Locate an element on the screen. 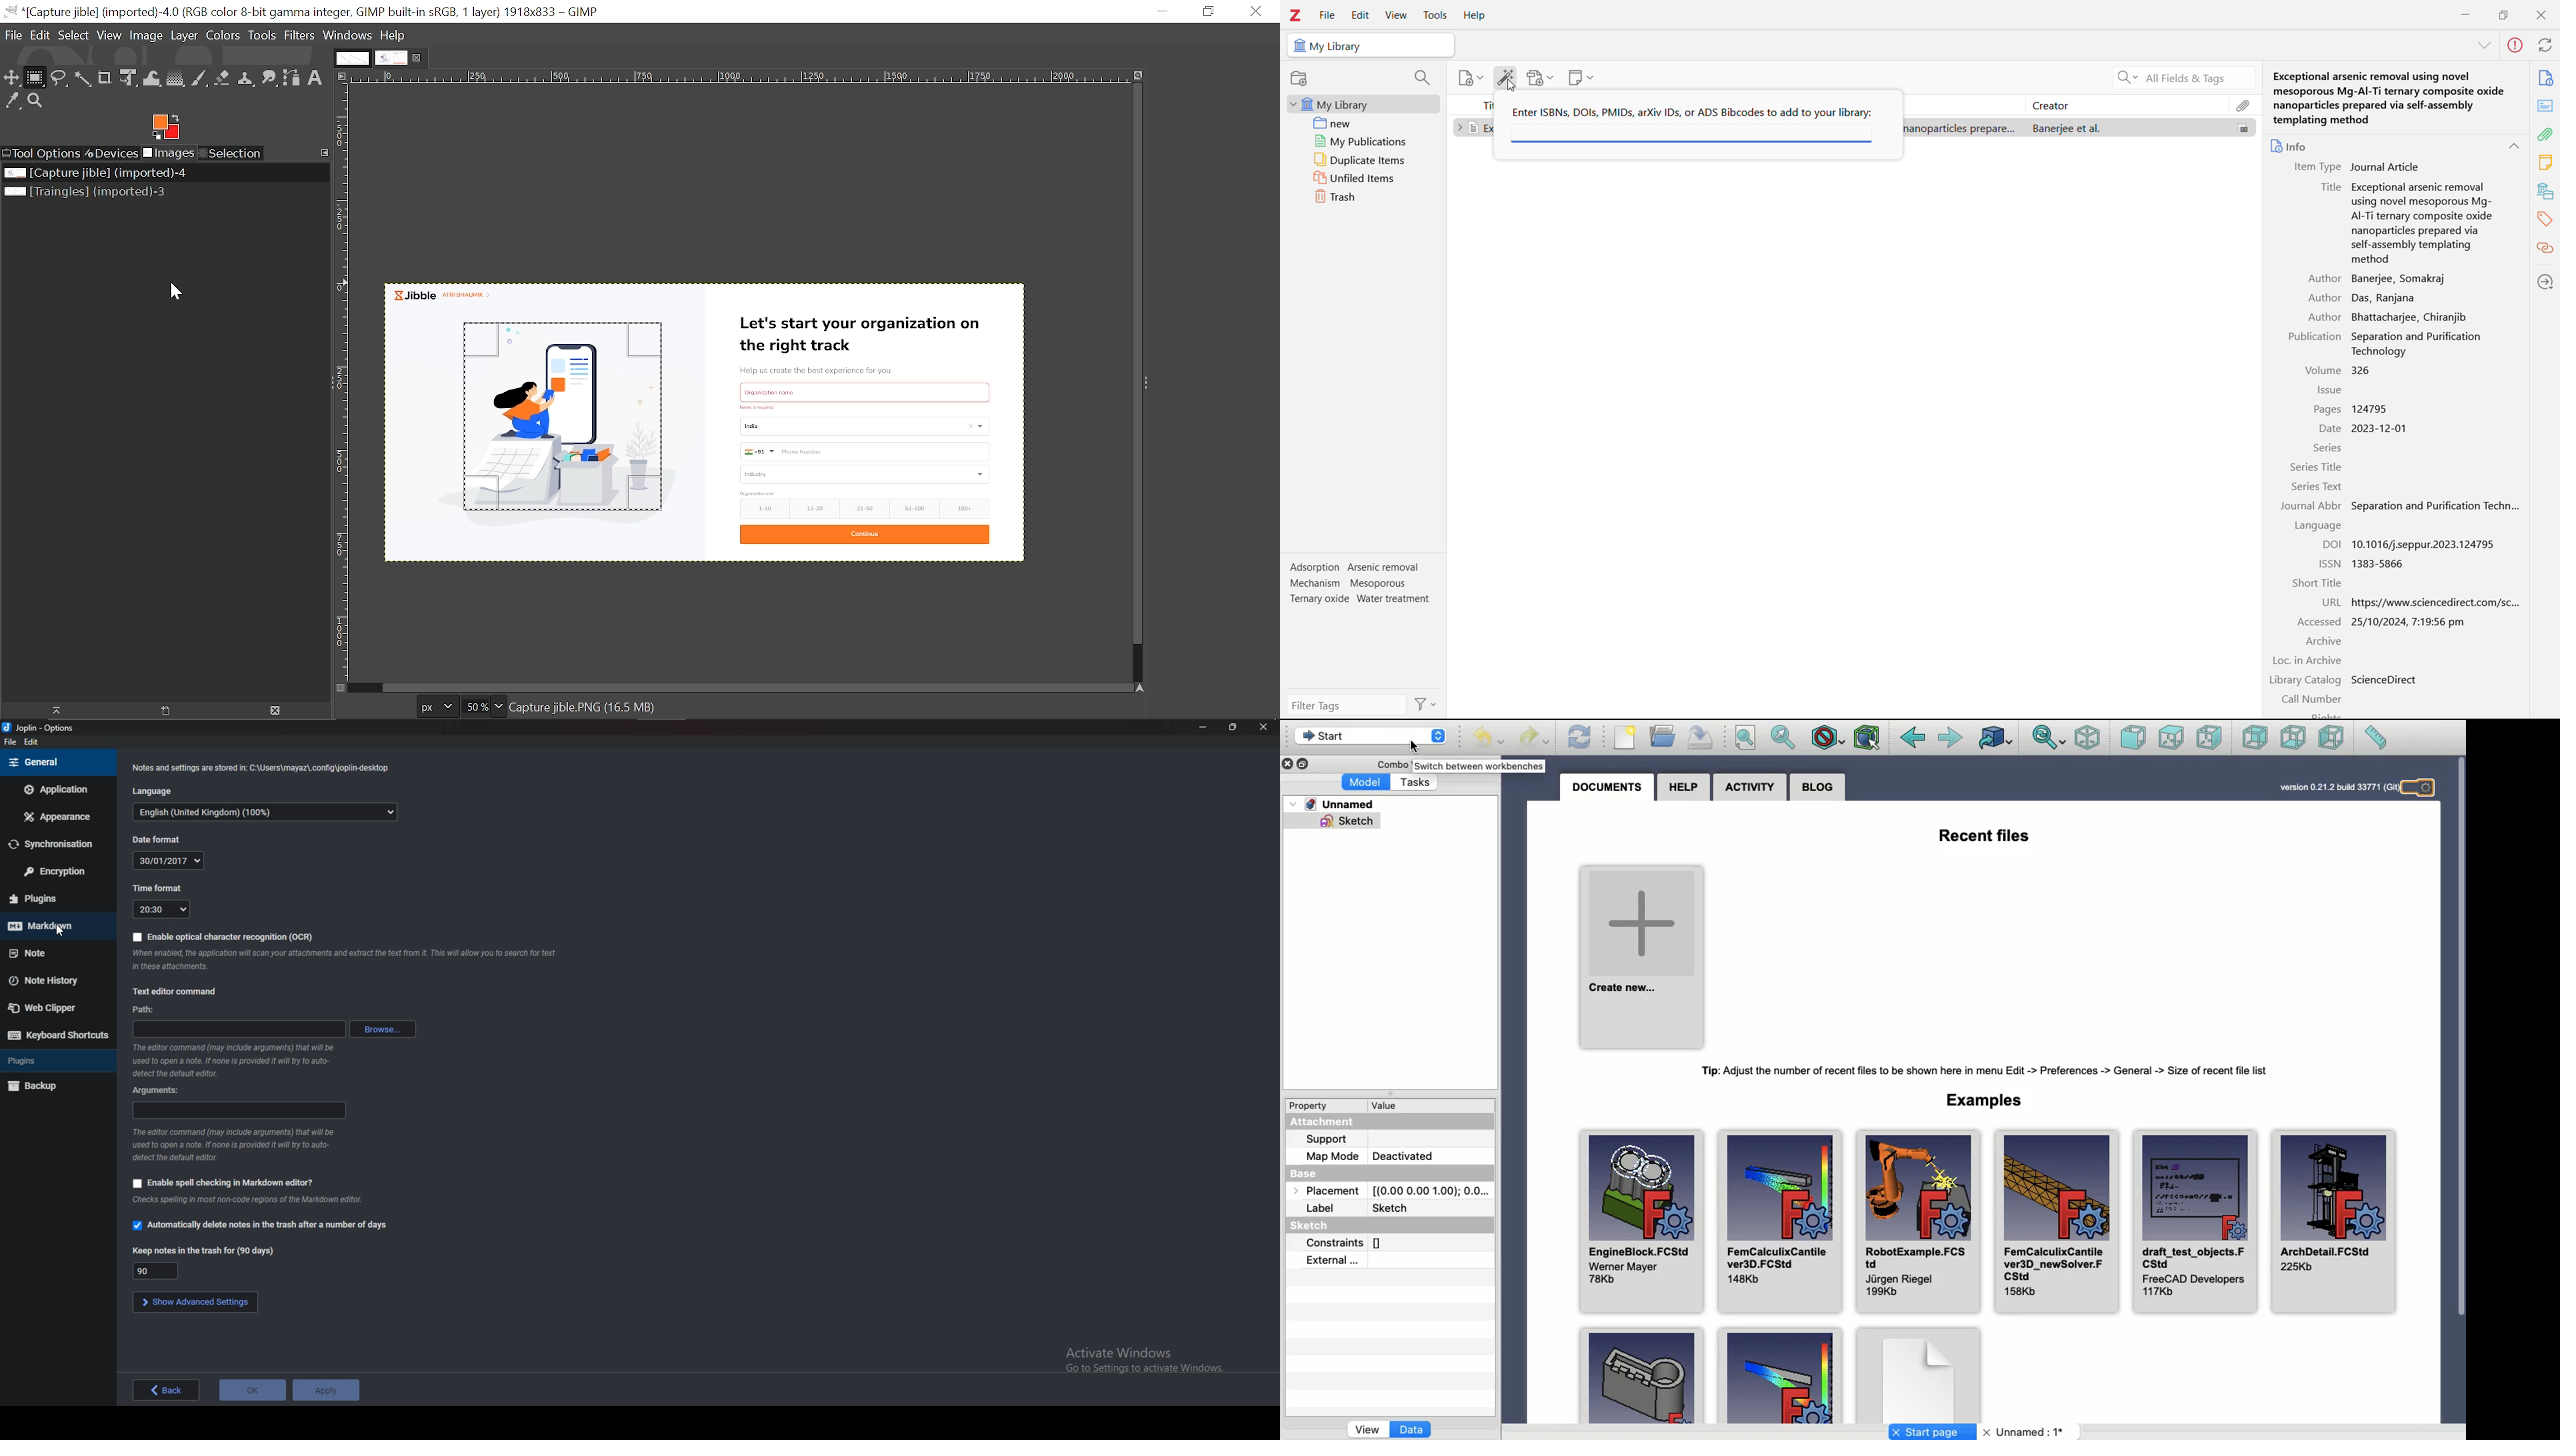 The height and width of the screenshot is (1456, 2576). Show advanced settings is located at coordinates (197, 1303).